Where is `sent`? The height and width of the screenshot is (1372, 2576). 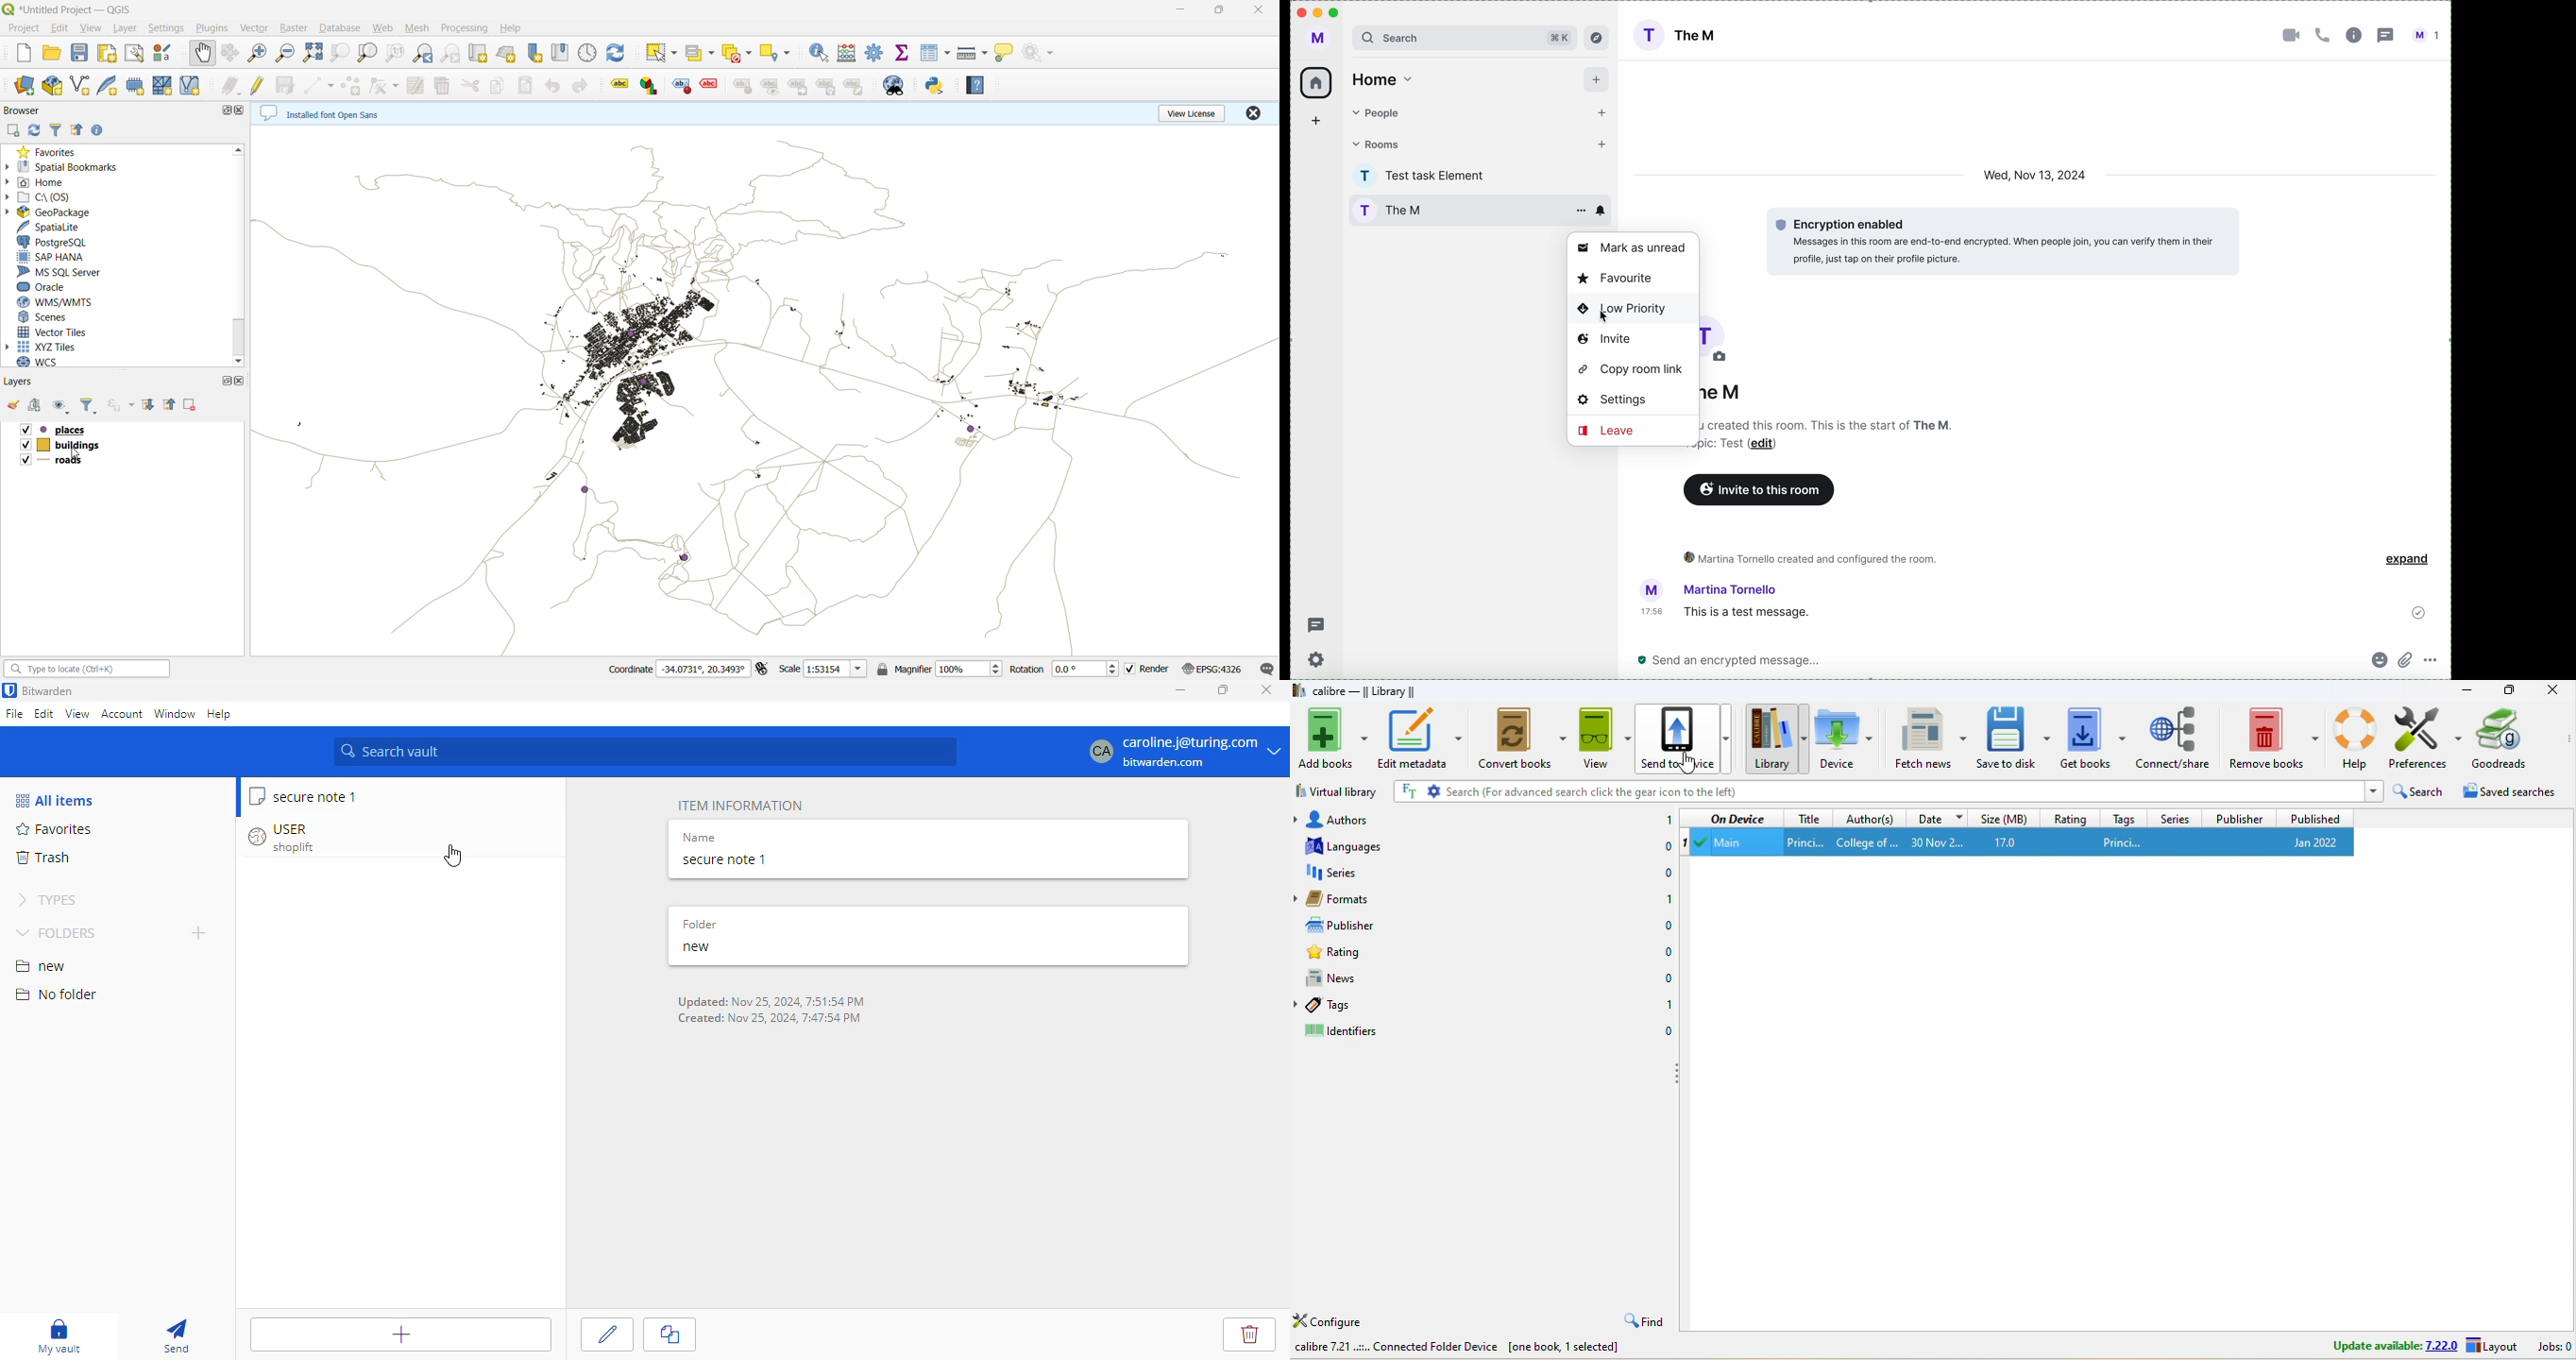 sent is located at coordinates (2419, 612).